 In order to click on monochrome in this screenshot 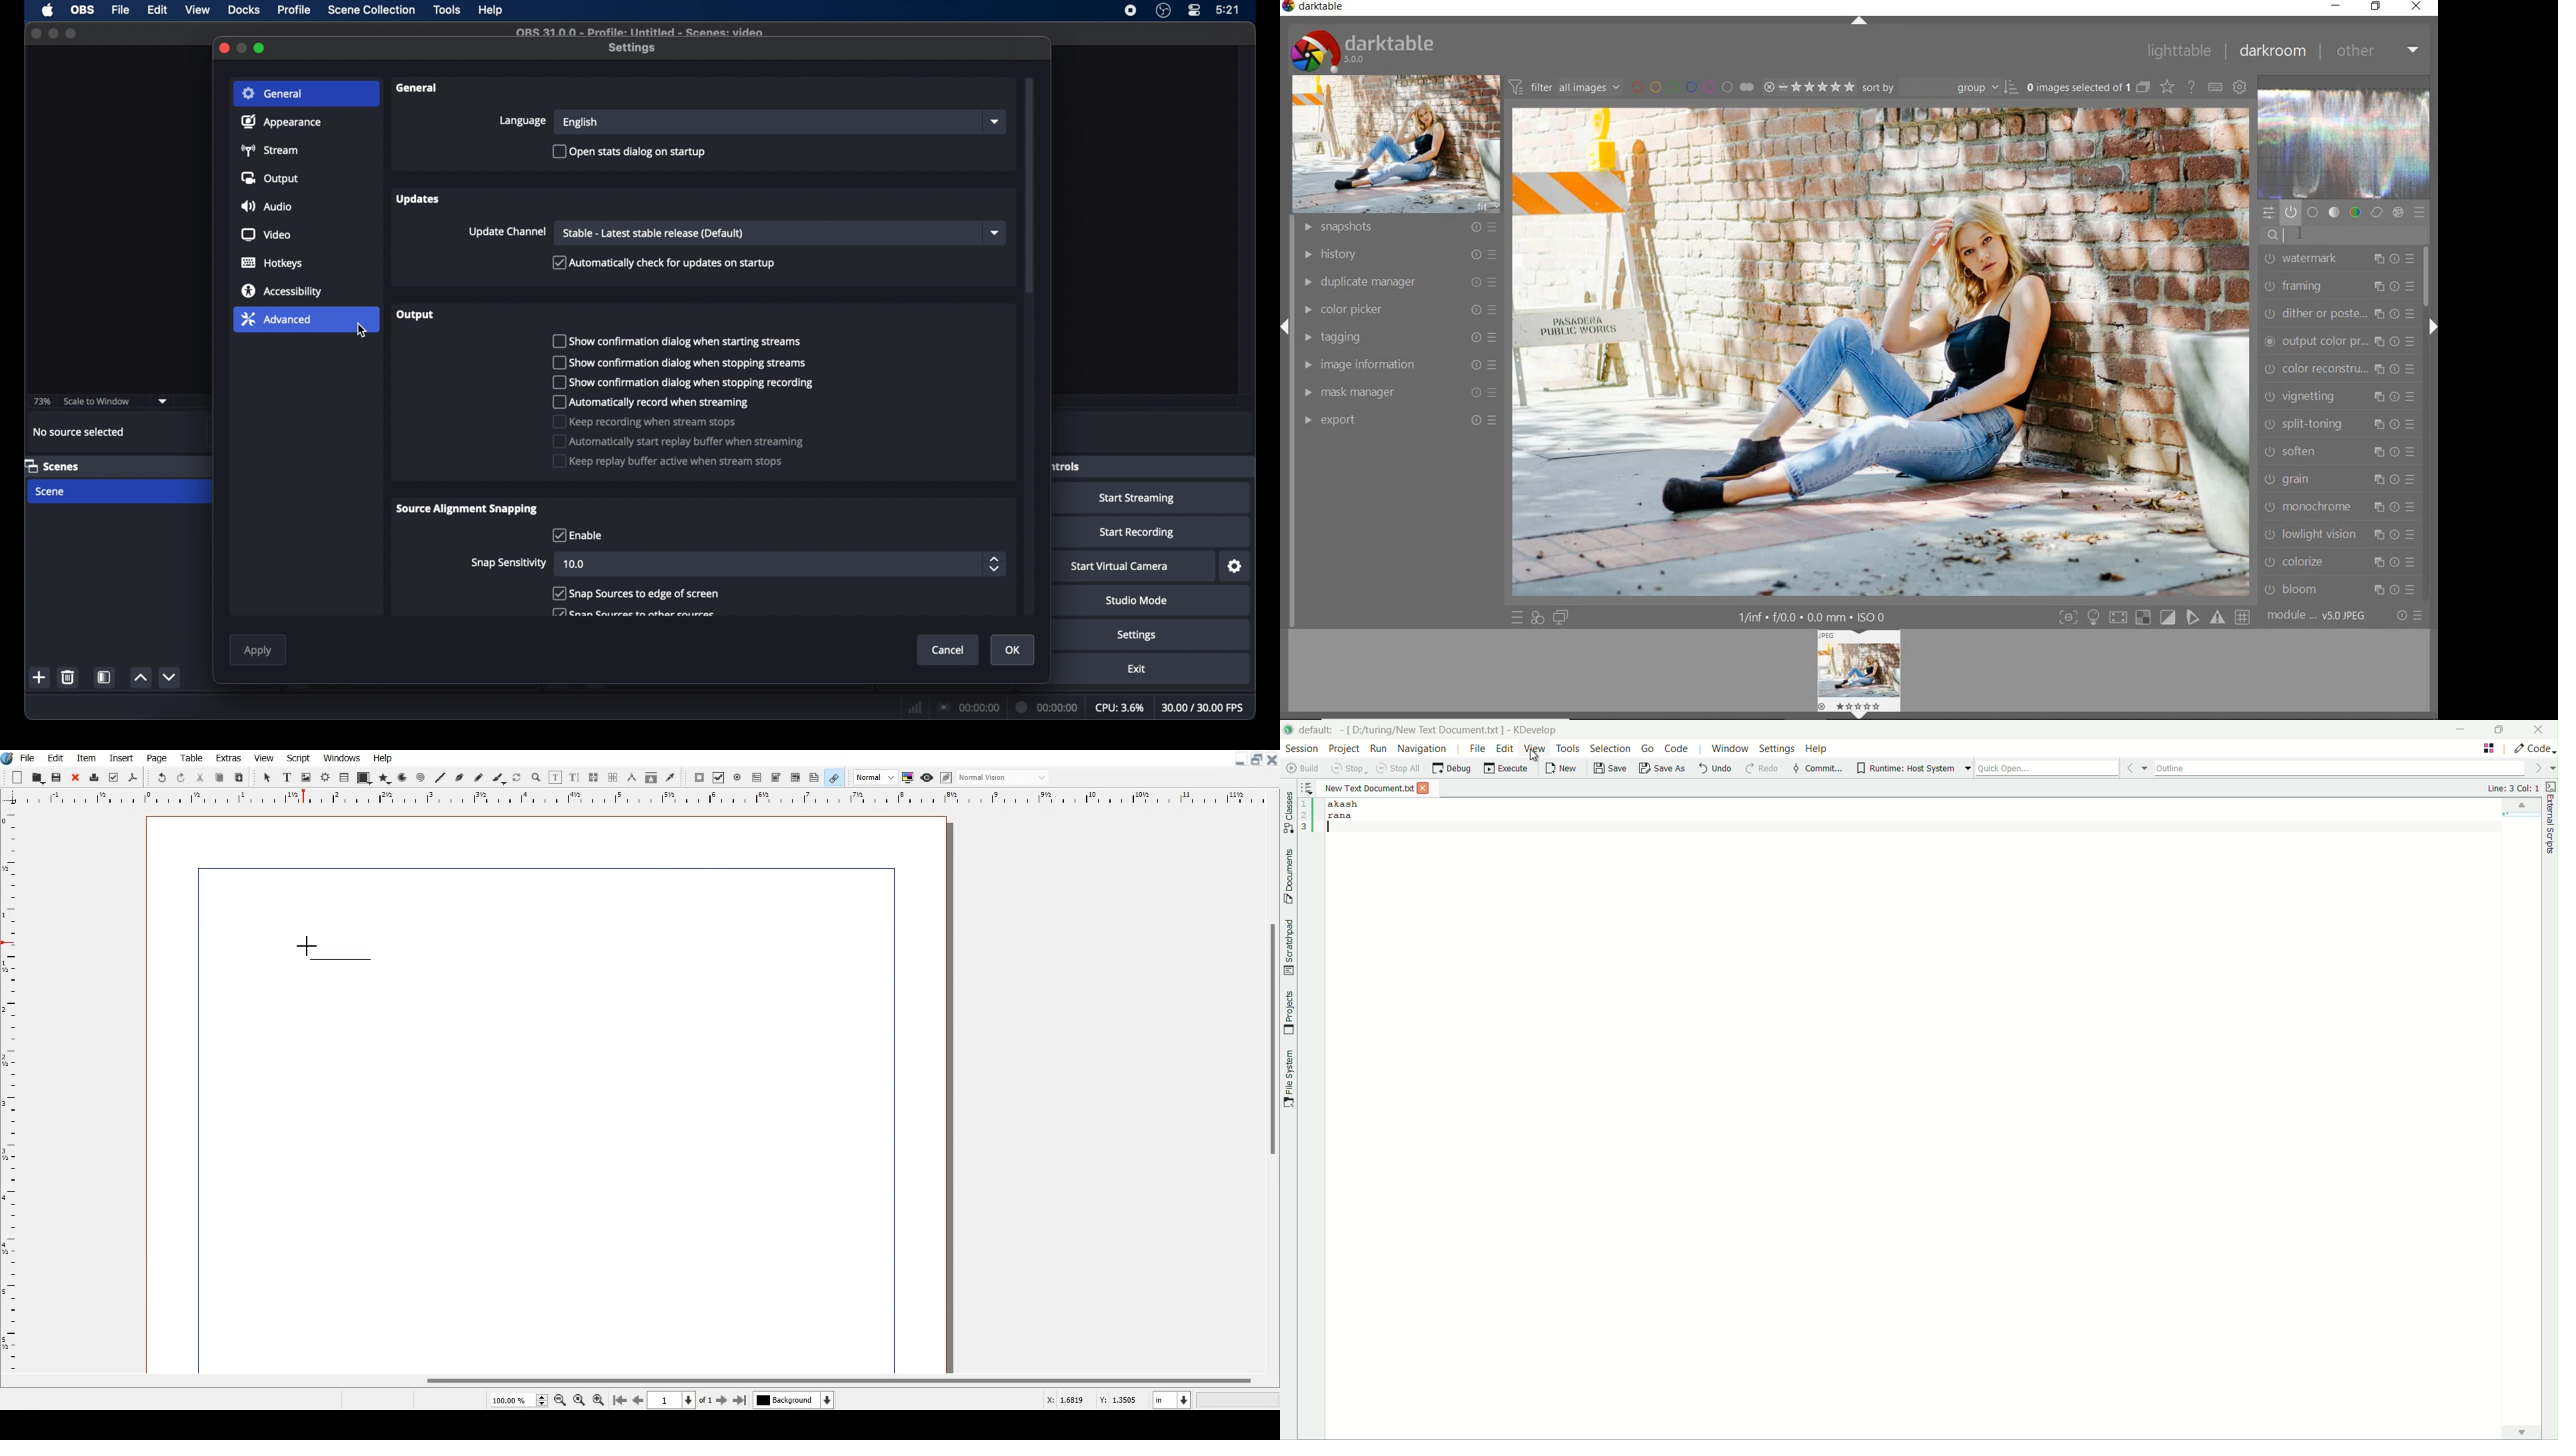, I will do `click(2339, 509)`.